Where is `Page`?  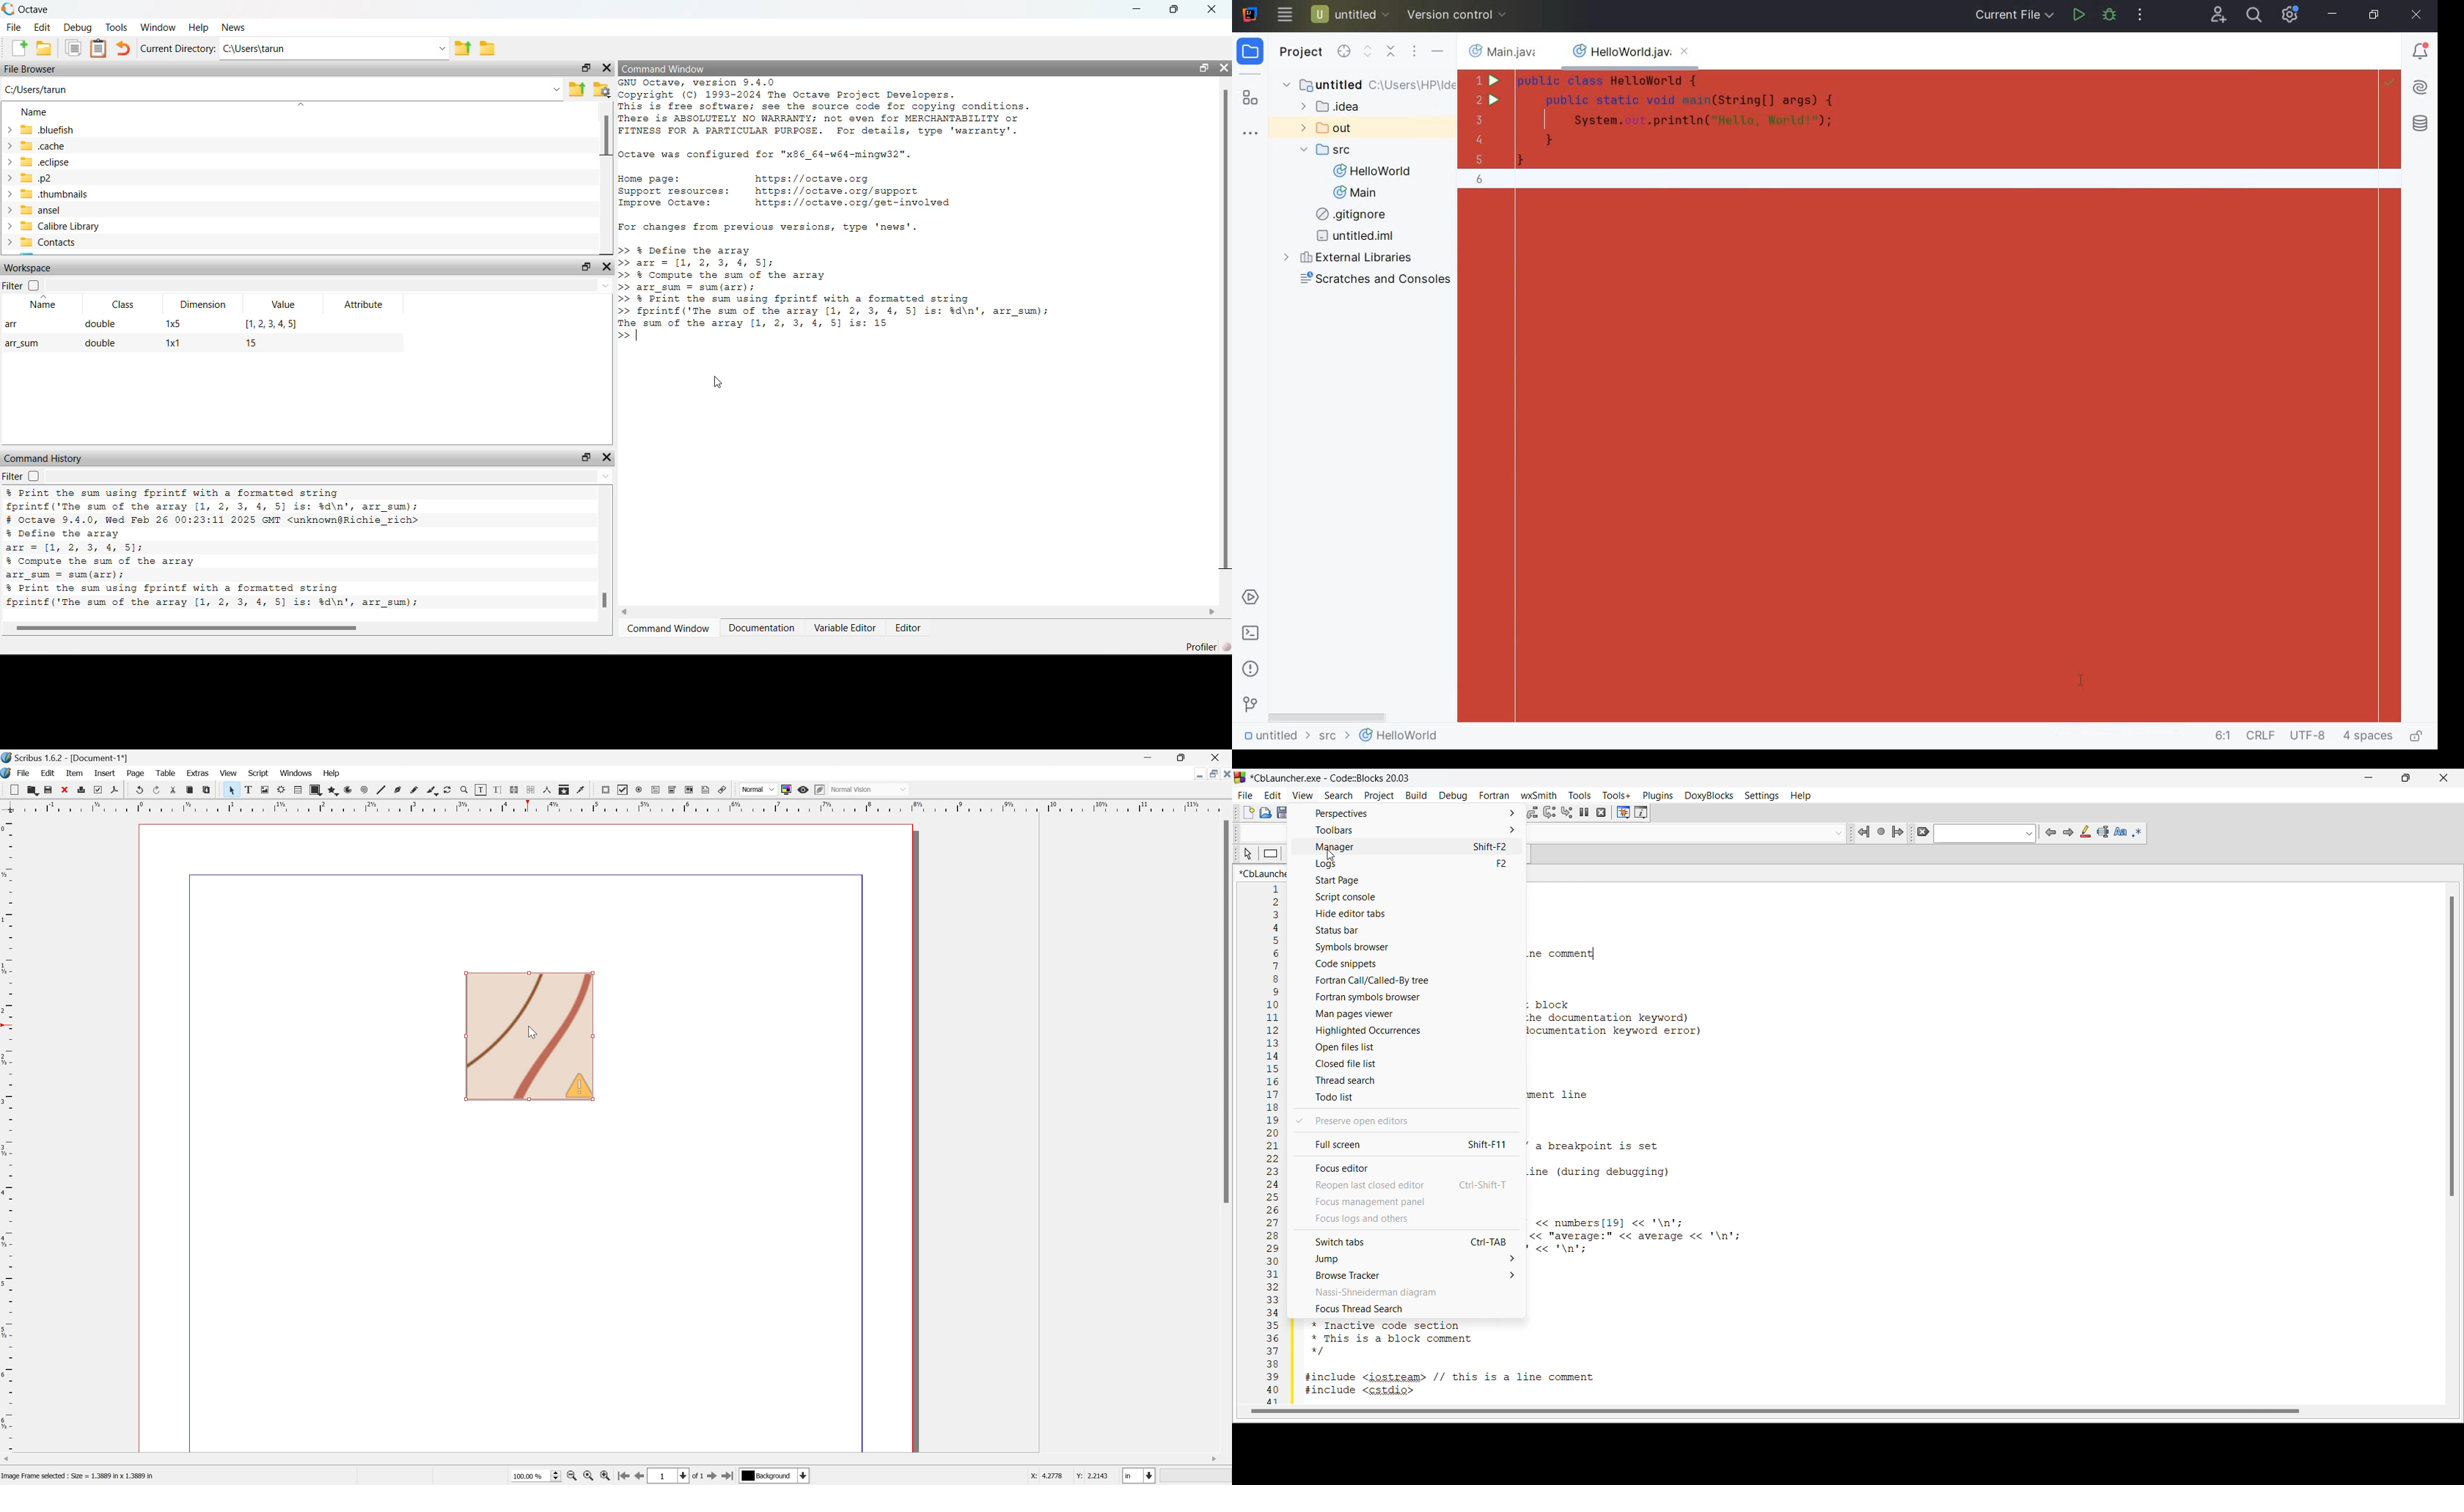
Page is located at coordinates (136, 774).